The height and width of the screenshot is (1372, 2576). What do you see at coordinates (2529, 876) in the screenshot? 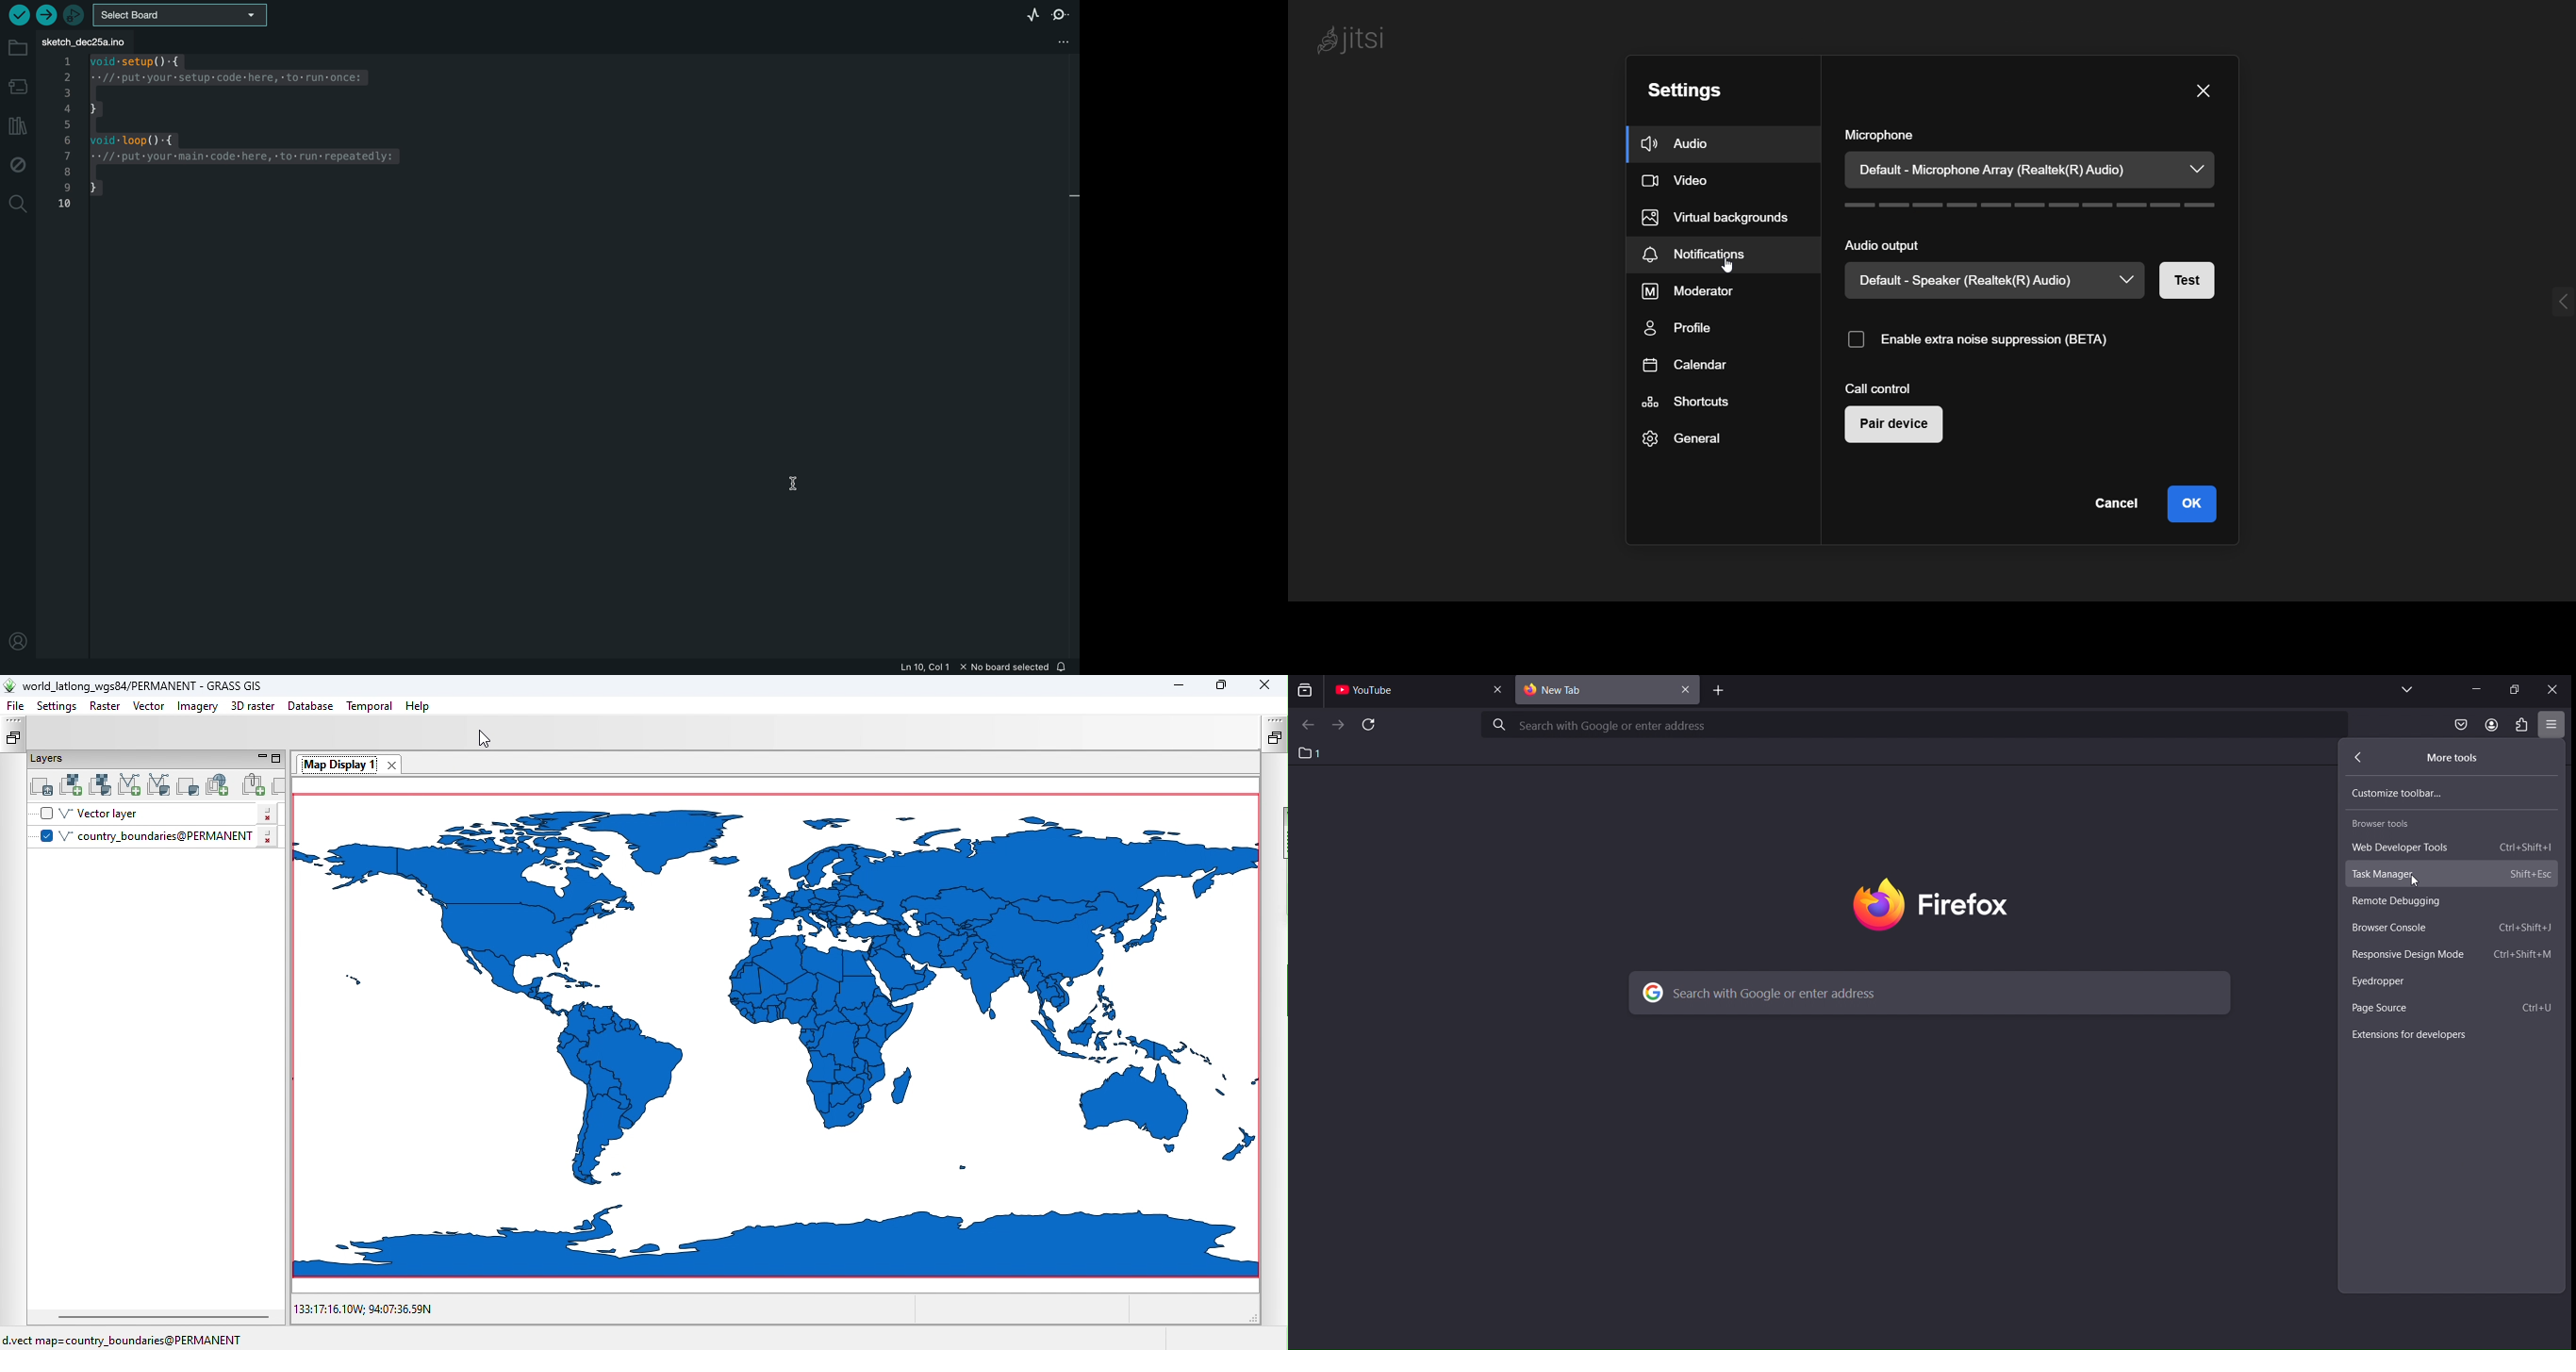
I see `Shift+Esc` at bounding box center [2529, 876].